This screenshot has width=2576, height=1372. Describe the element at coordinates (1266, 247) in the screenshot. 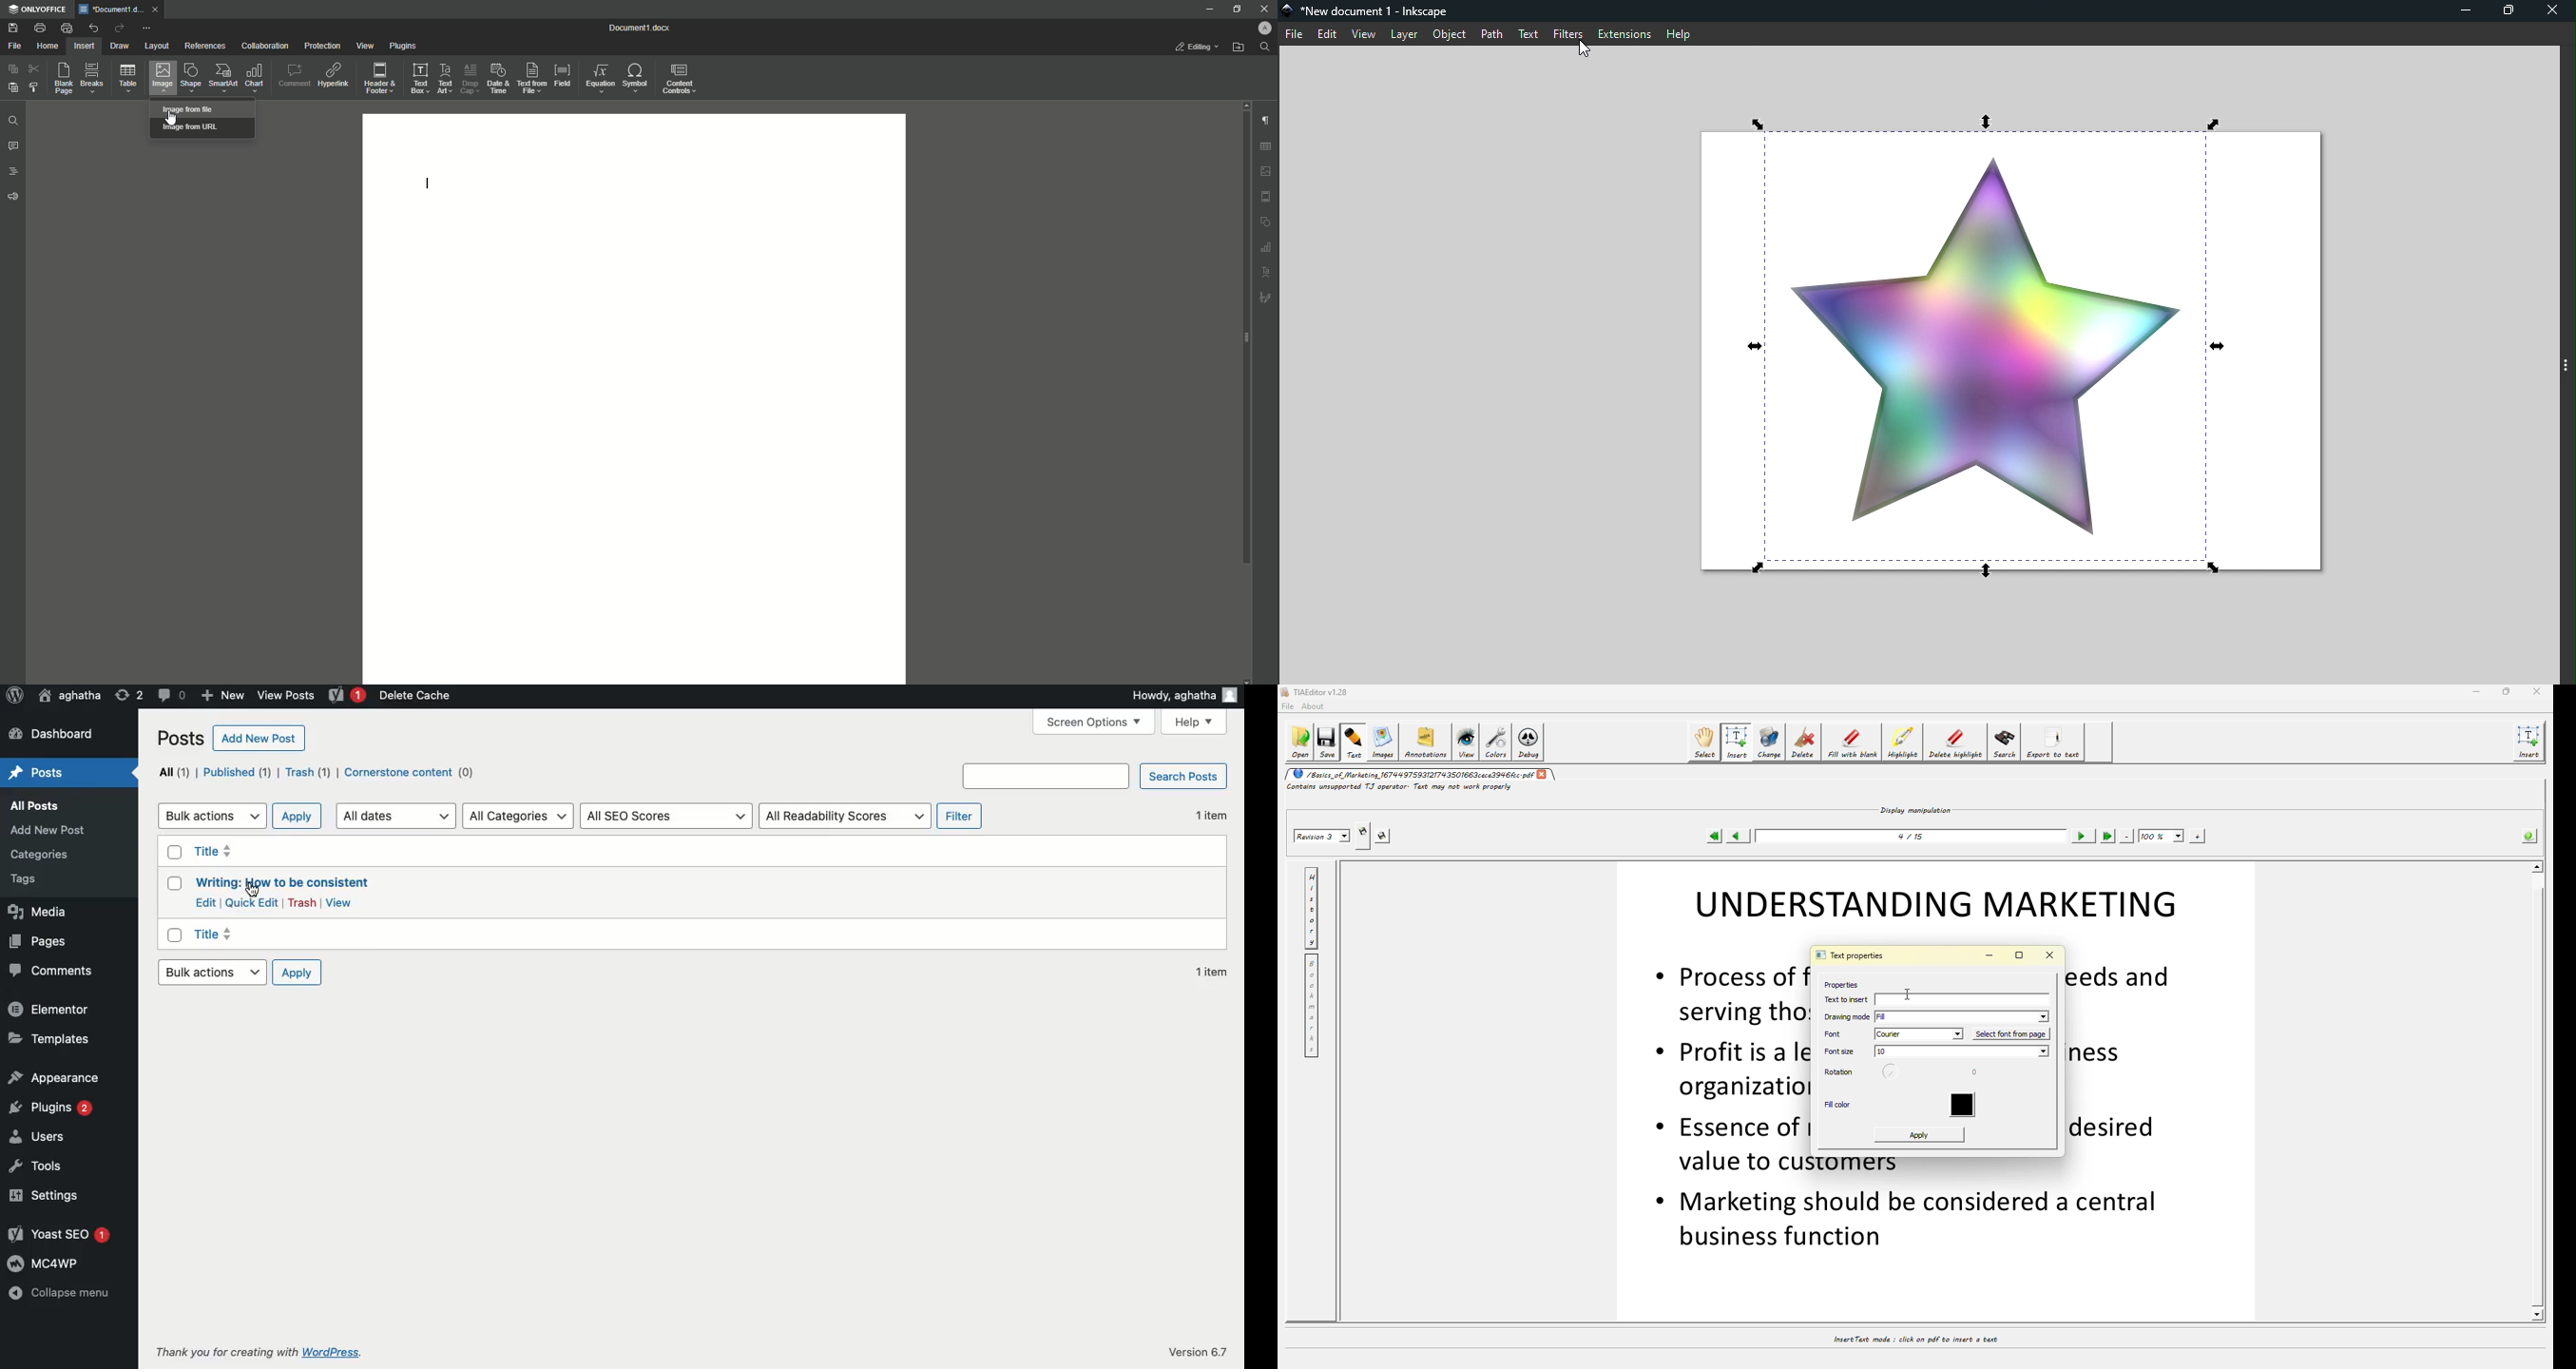

I see `Graph Settings` at that location.